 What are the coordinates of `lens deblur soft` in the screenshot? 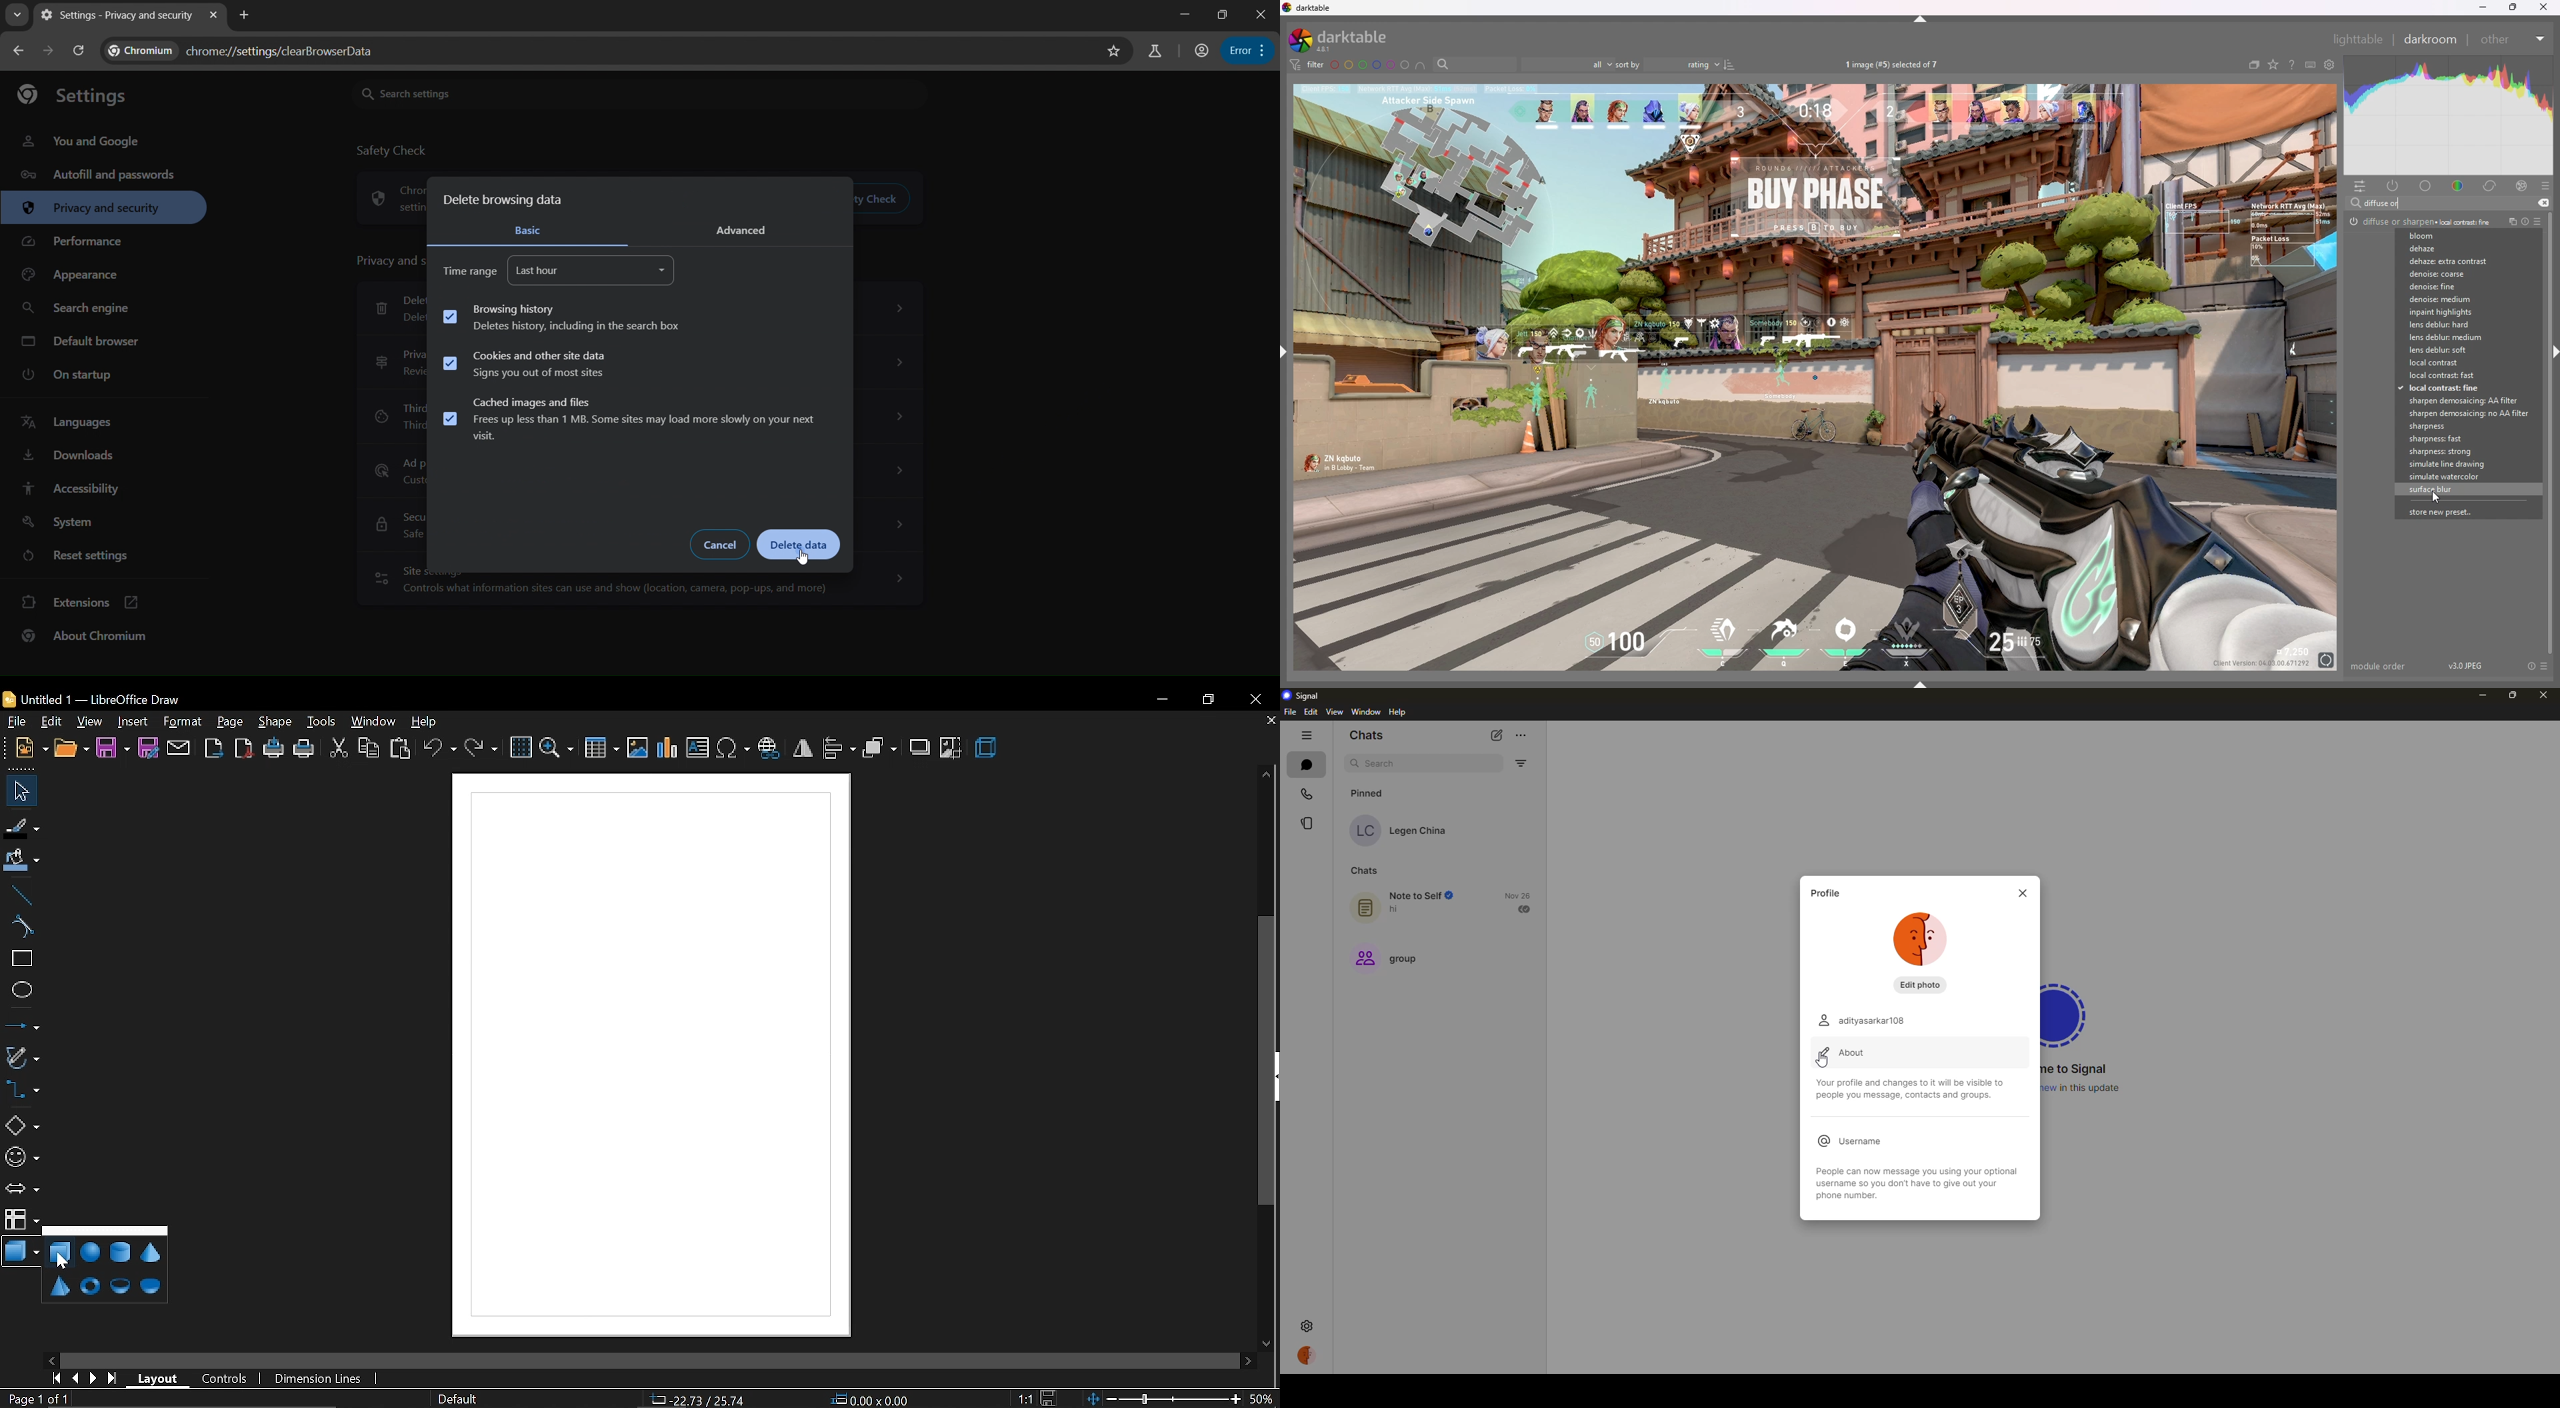 It's located at (2459, 351).